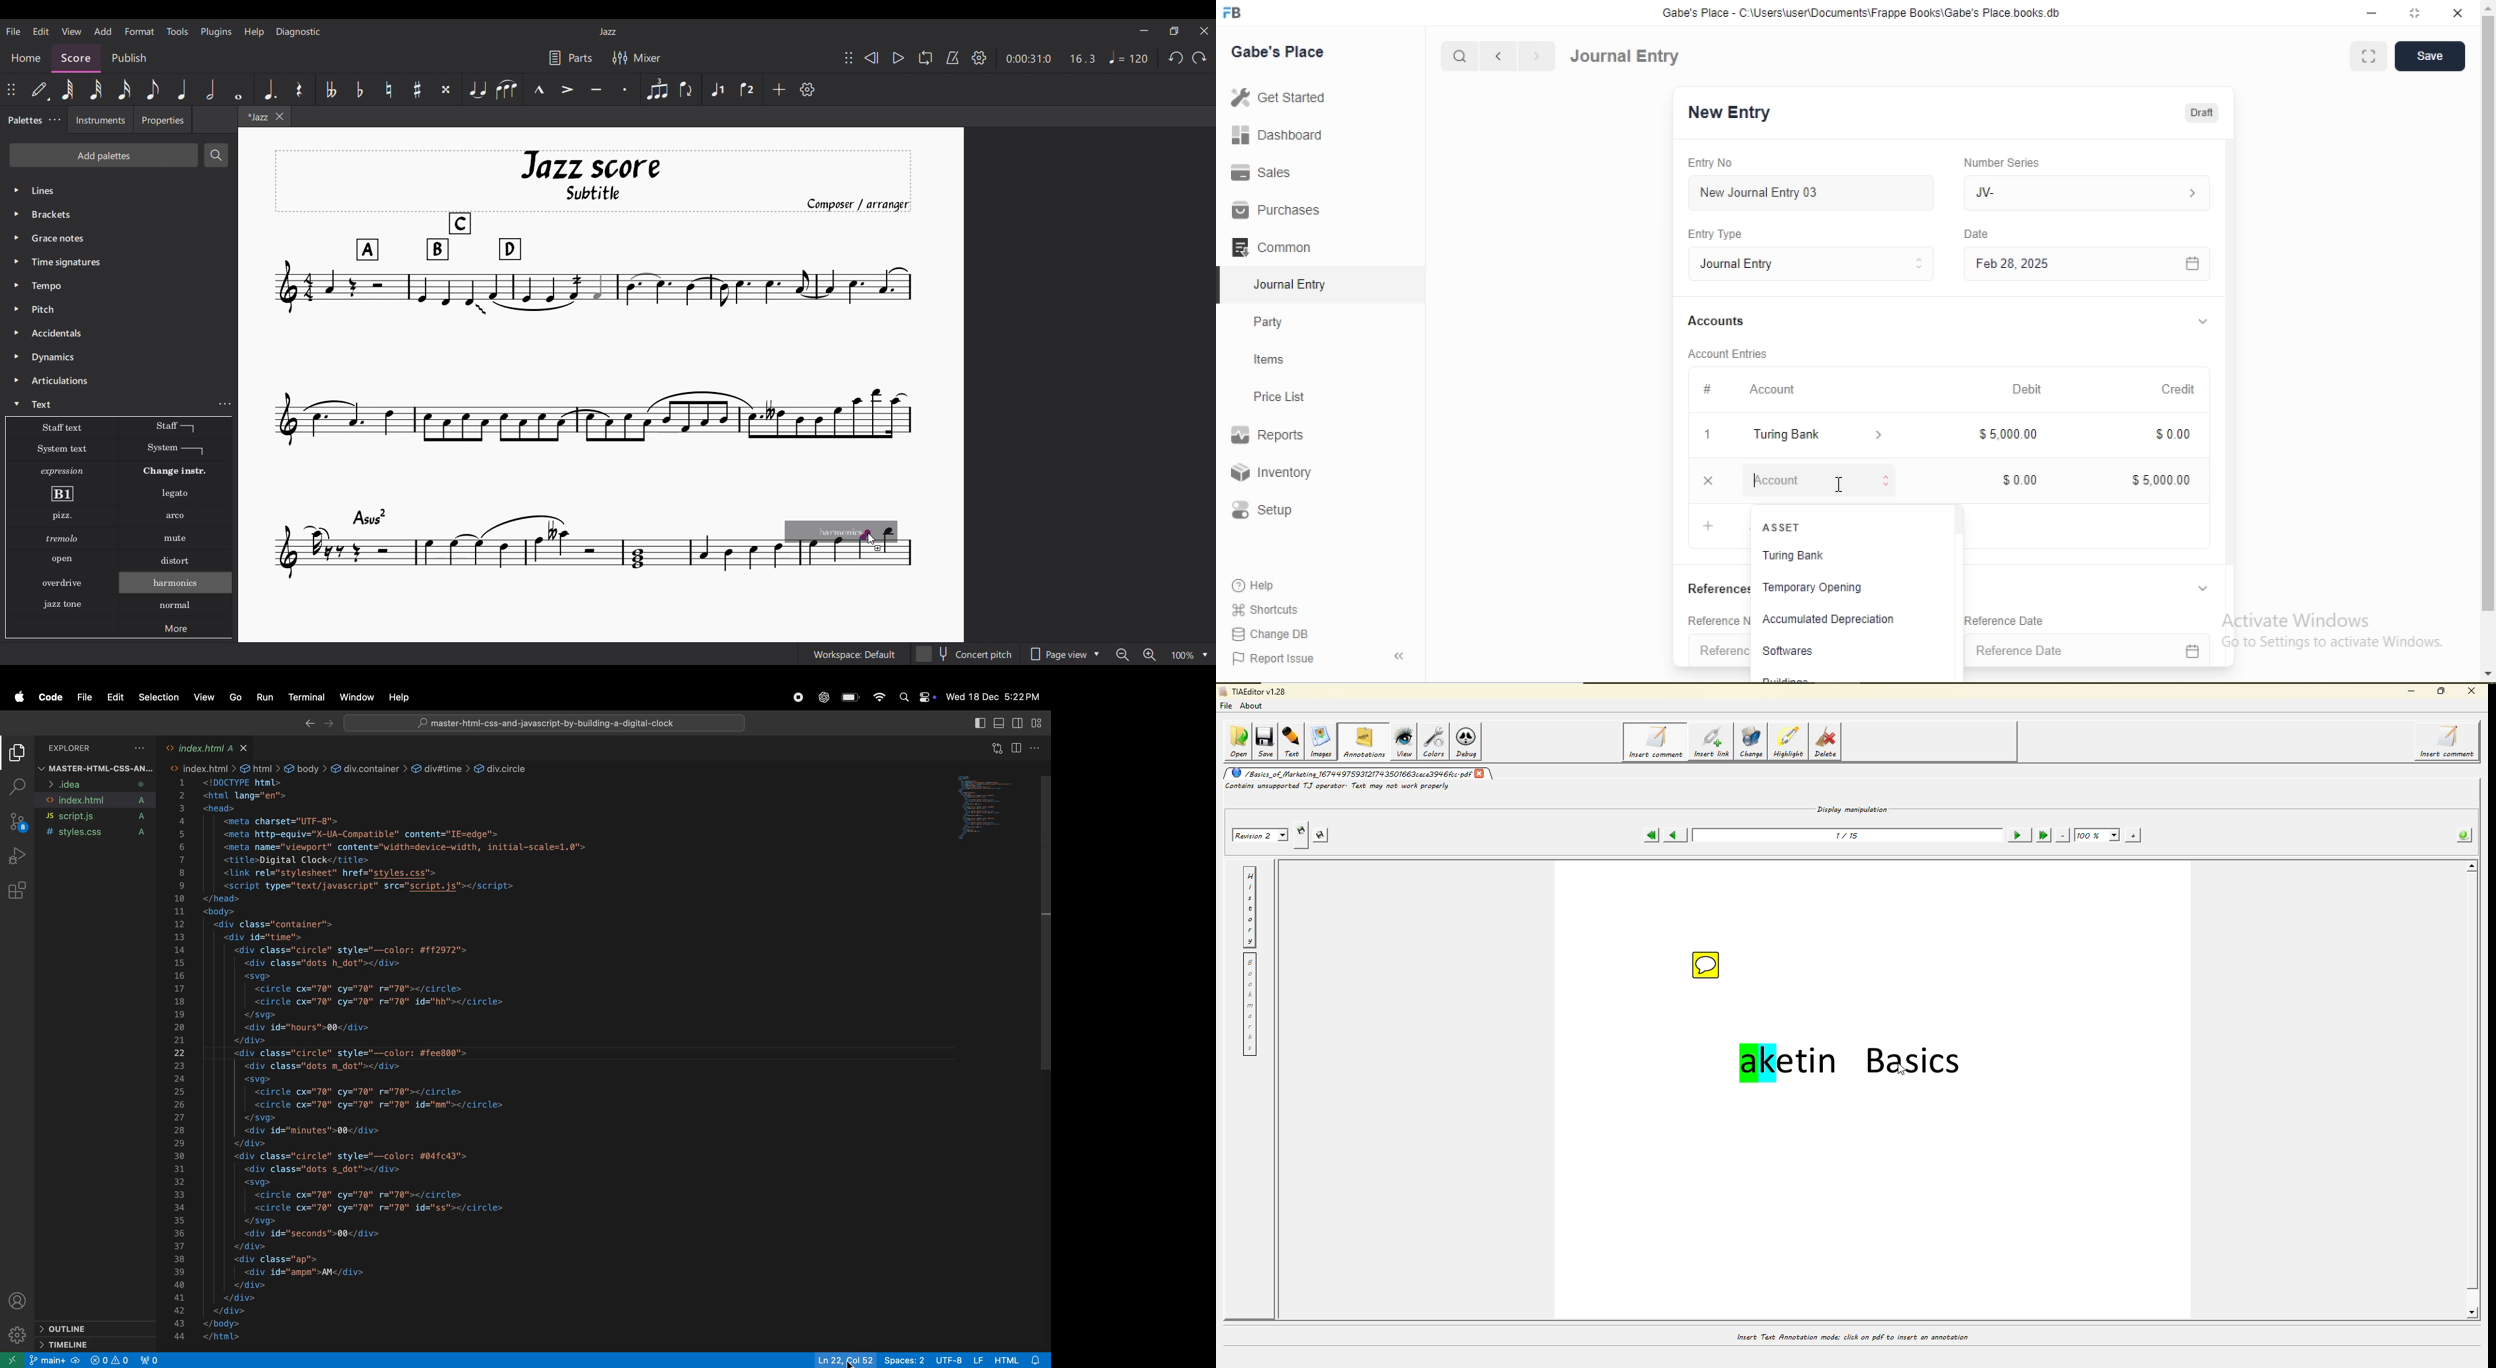 This screenshot has height=1372, width=2520. Describe the element at coordinates (1789, 653) in the screenshot. I see `Softwares` at that location.